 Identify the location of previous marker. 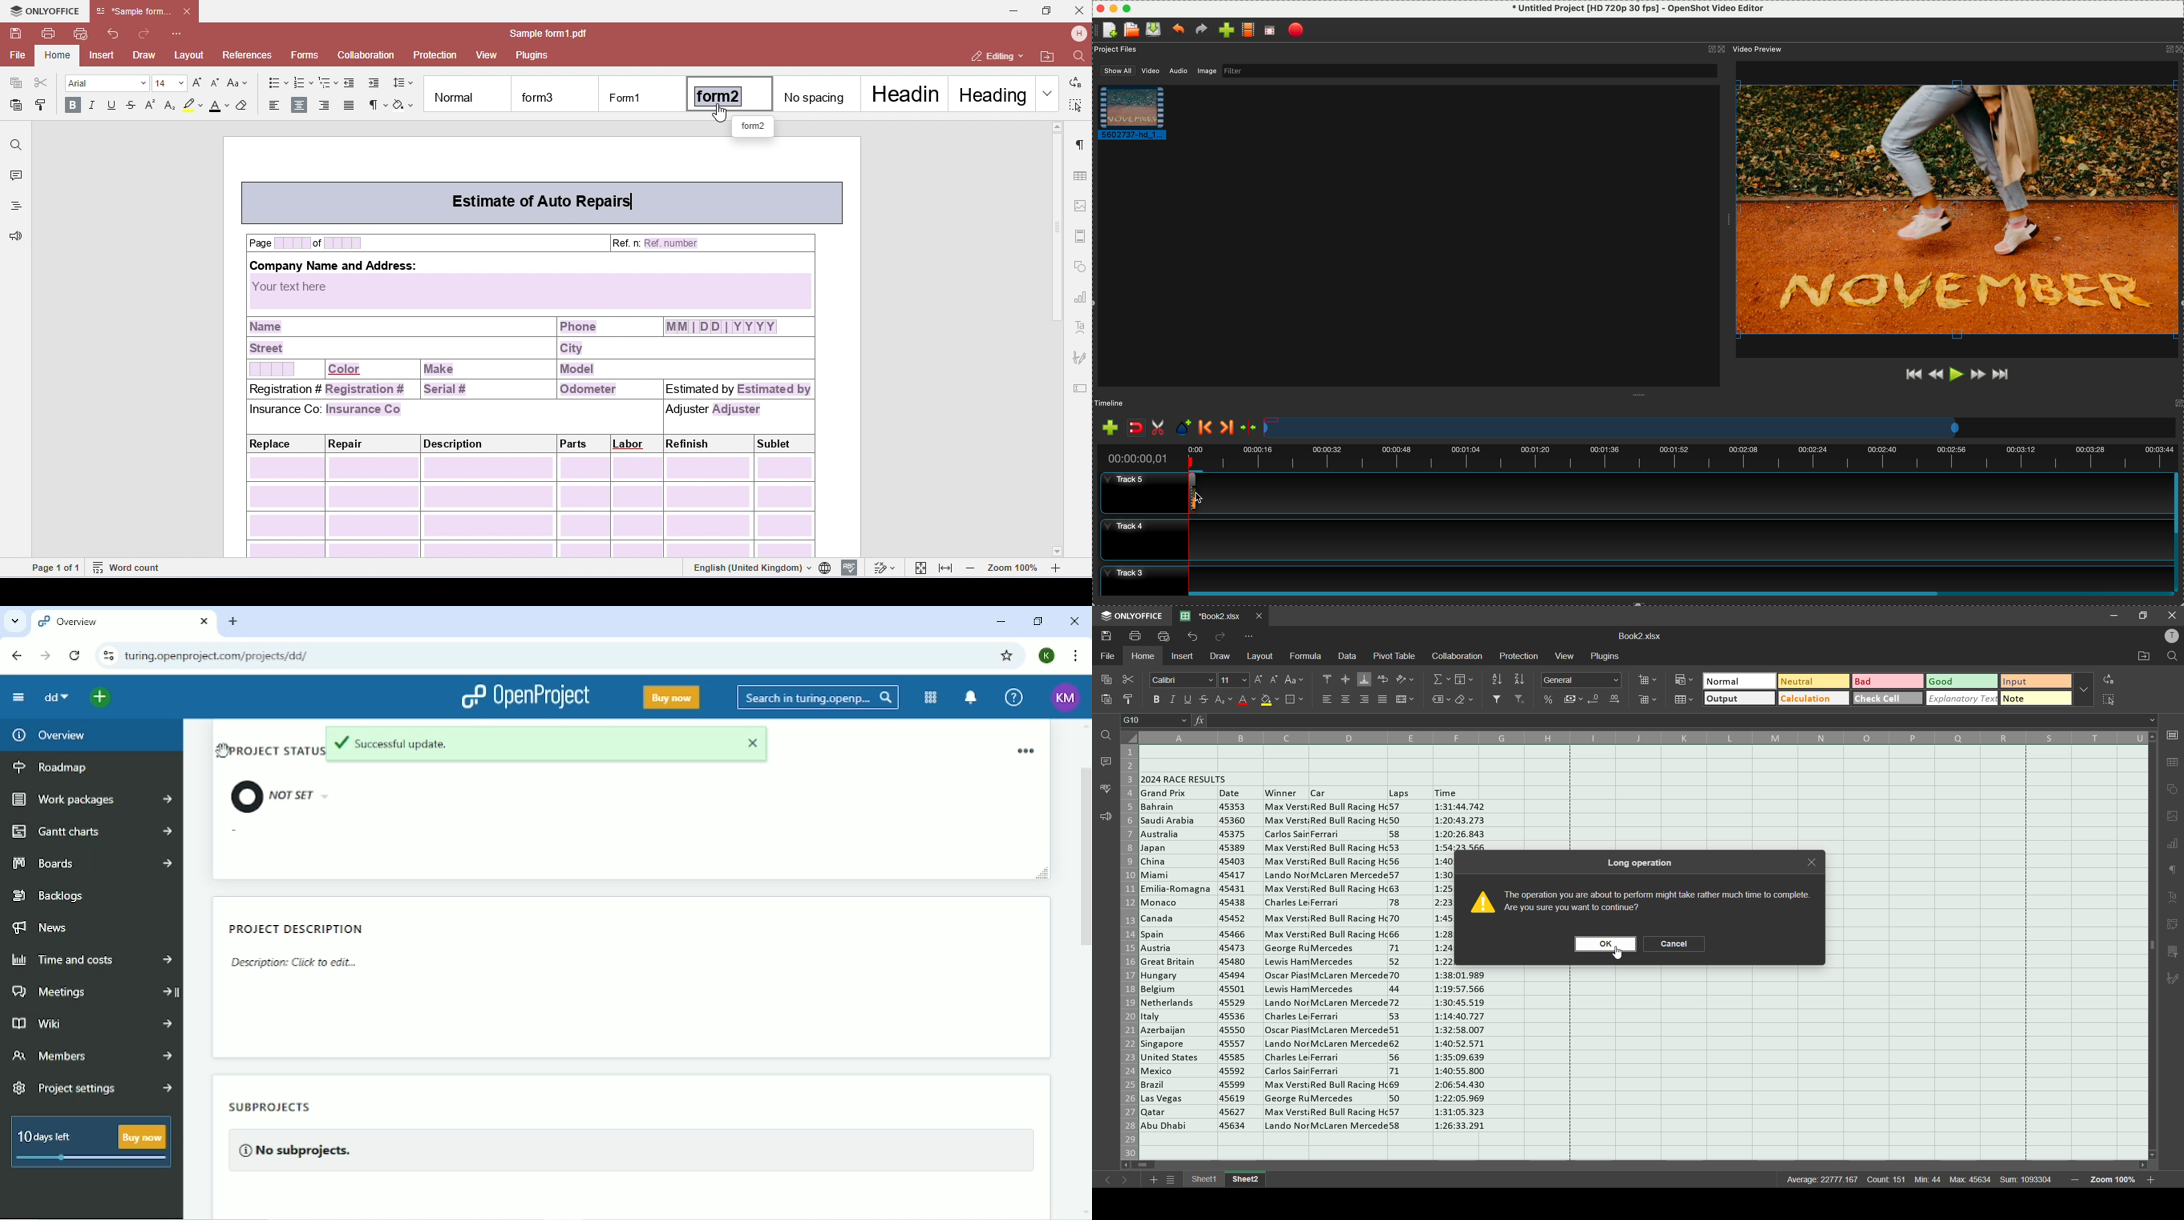
(1205, 428).